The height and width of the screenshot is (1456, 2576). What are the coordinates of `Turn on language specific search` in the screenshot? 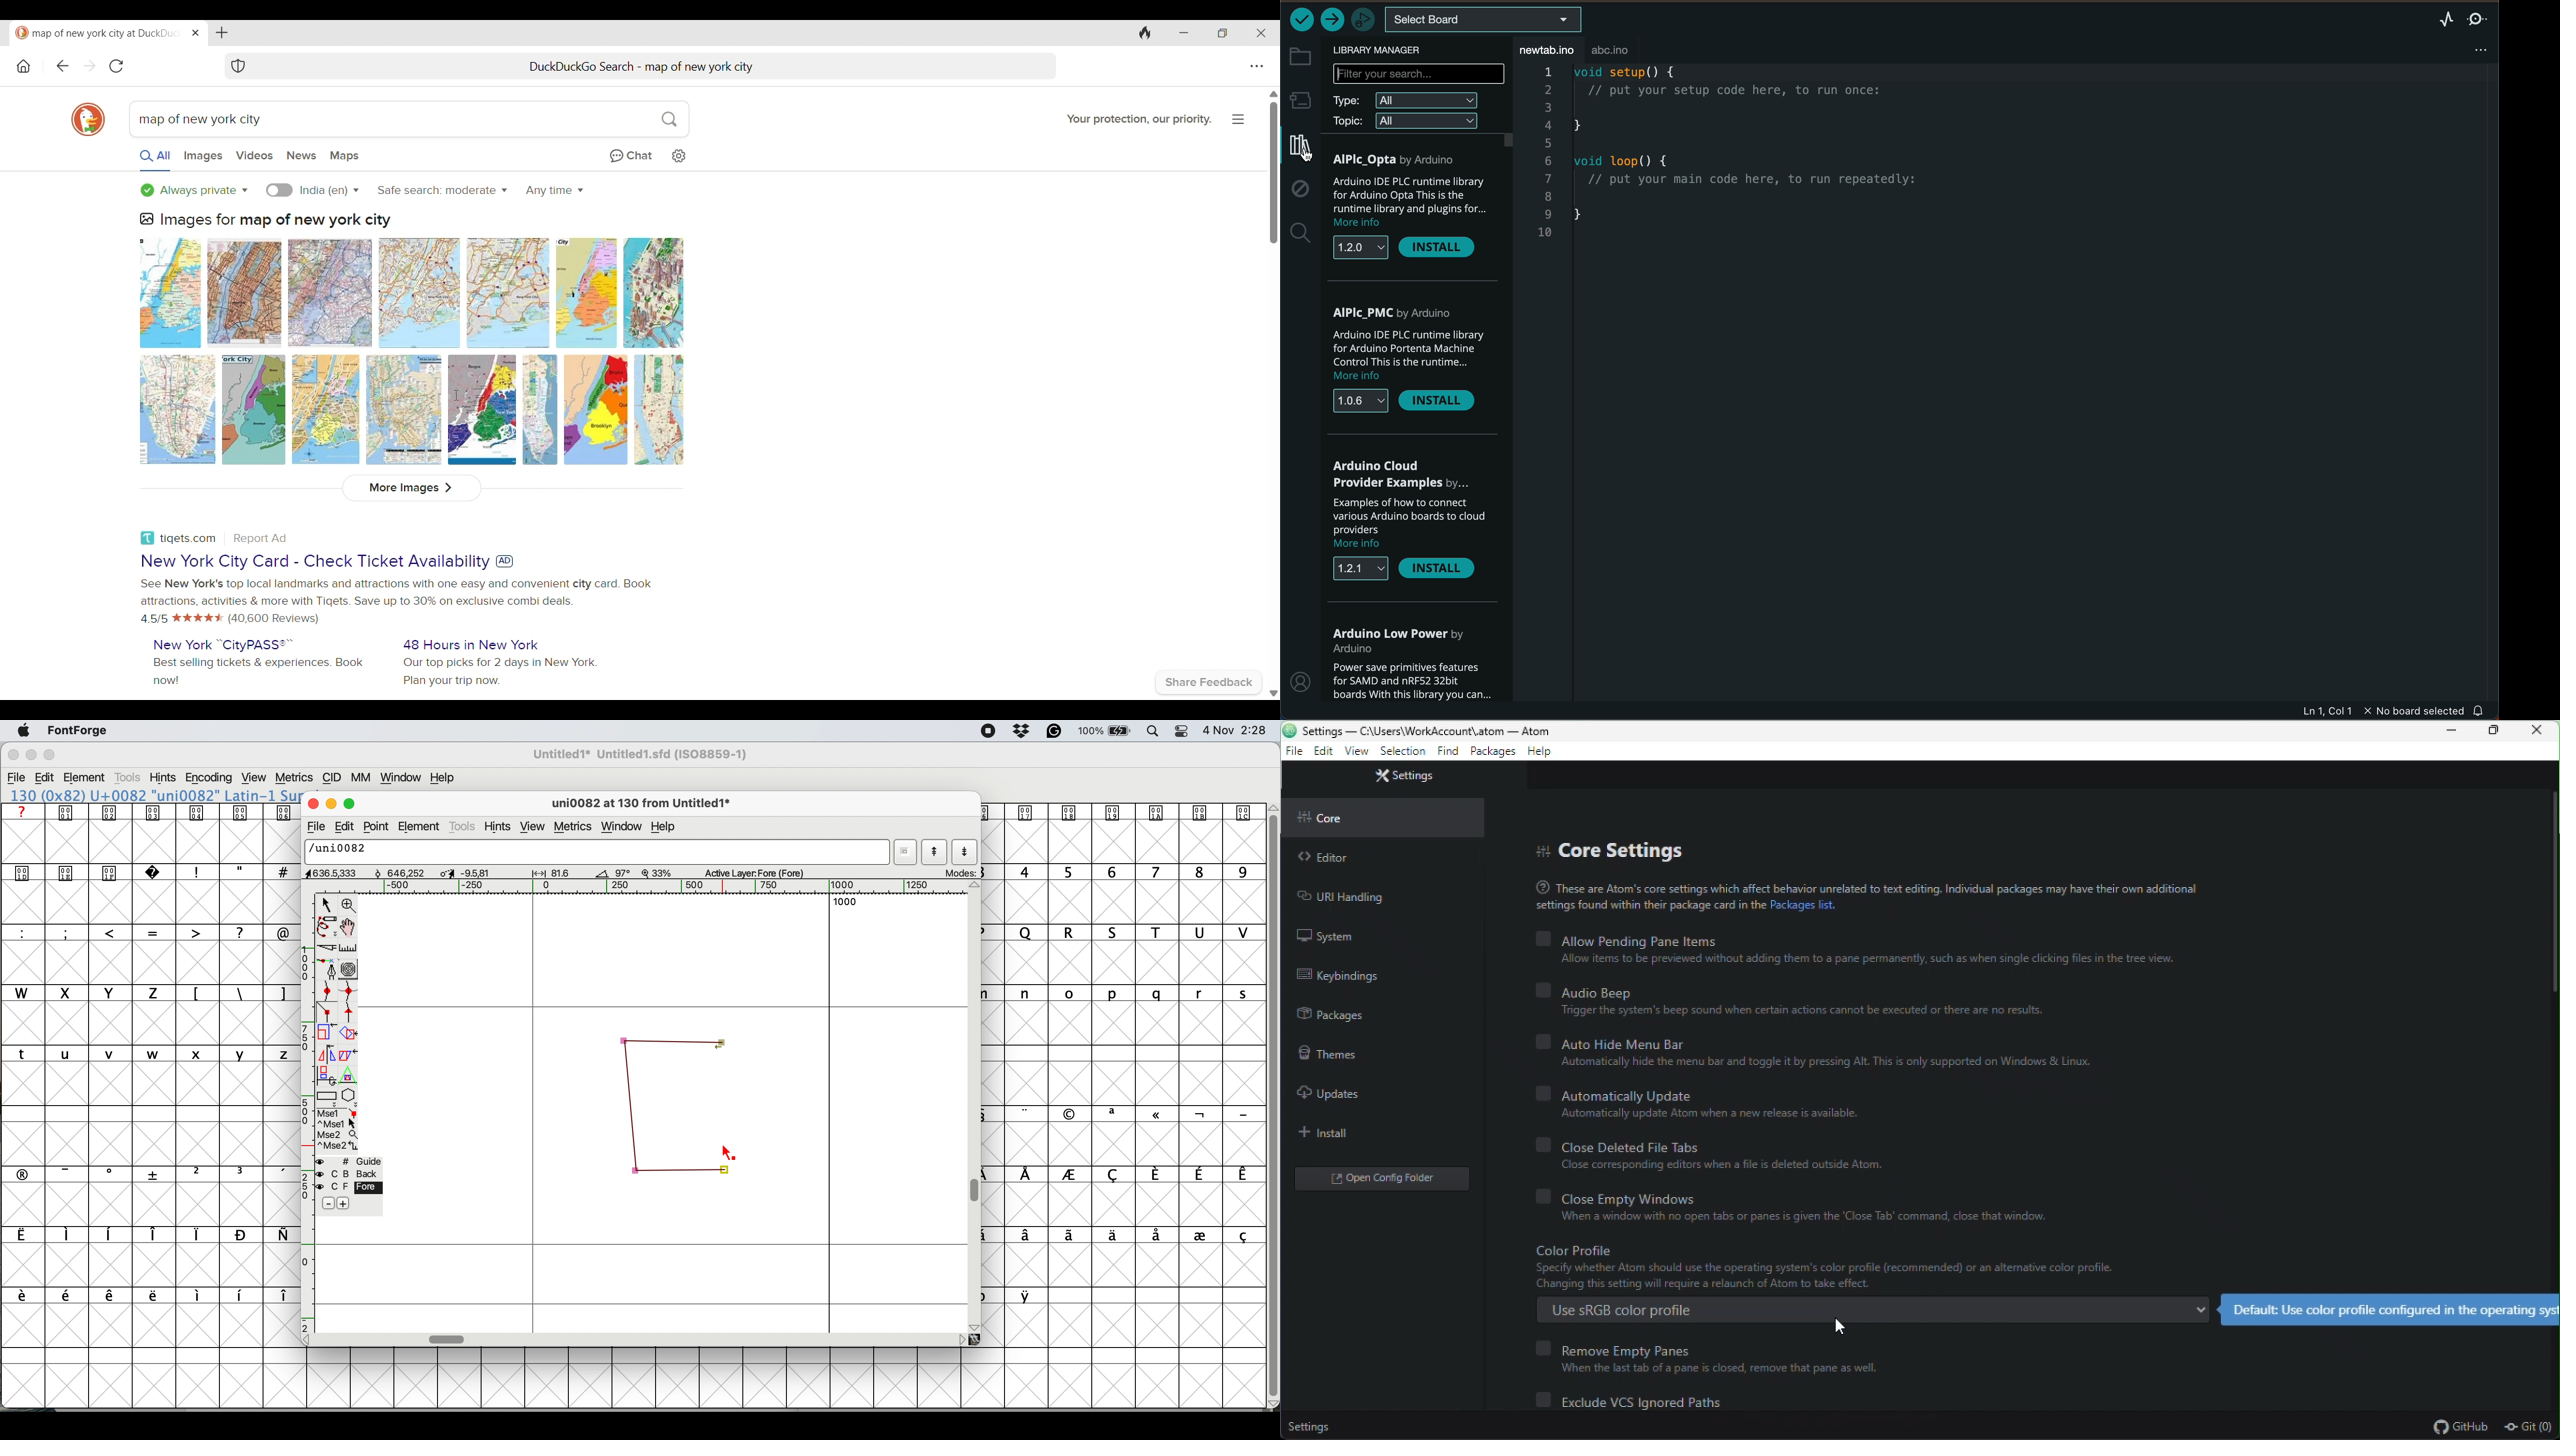 It's located at (279, 190).